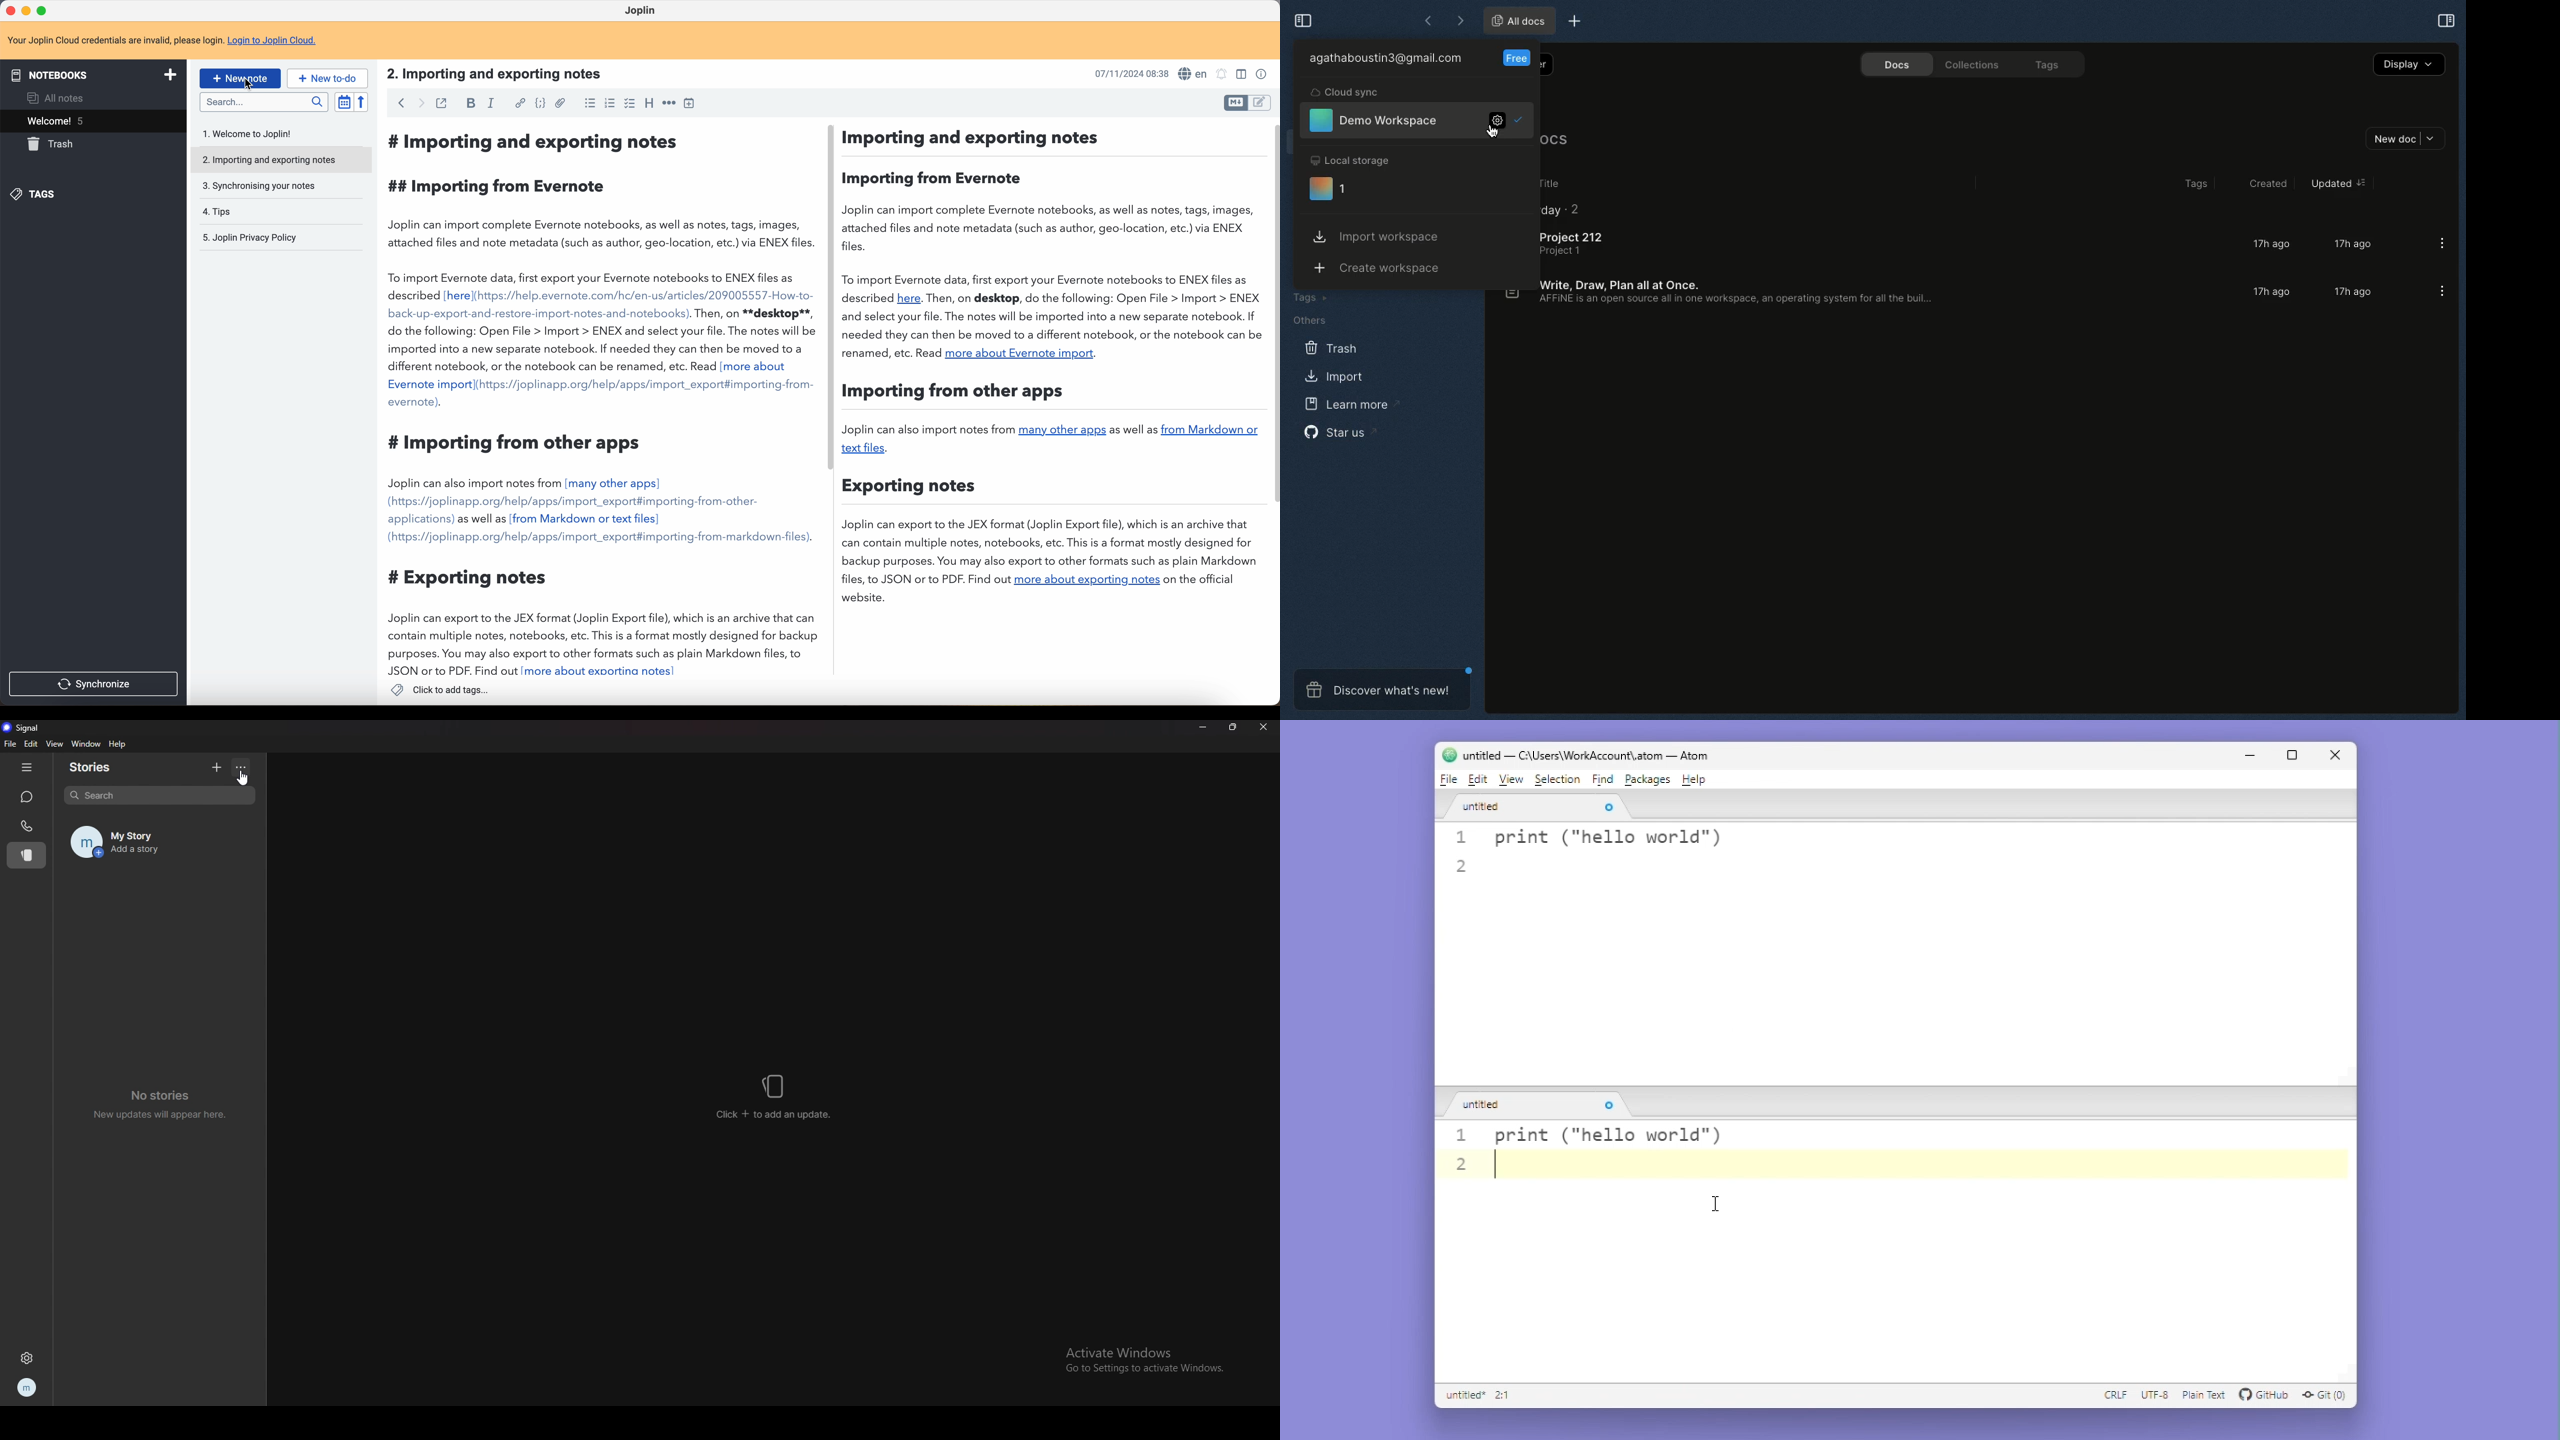 Image resolution: width=2576 pixels, height=1456 pixels. Describe the element at coordinates (472, 103) in the screenshot. I see `bold` at that location.